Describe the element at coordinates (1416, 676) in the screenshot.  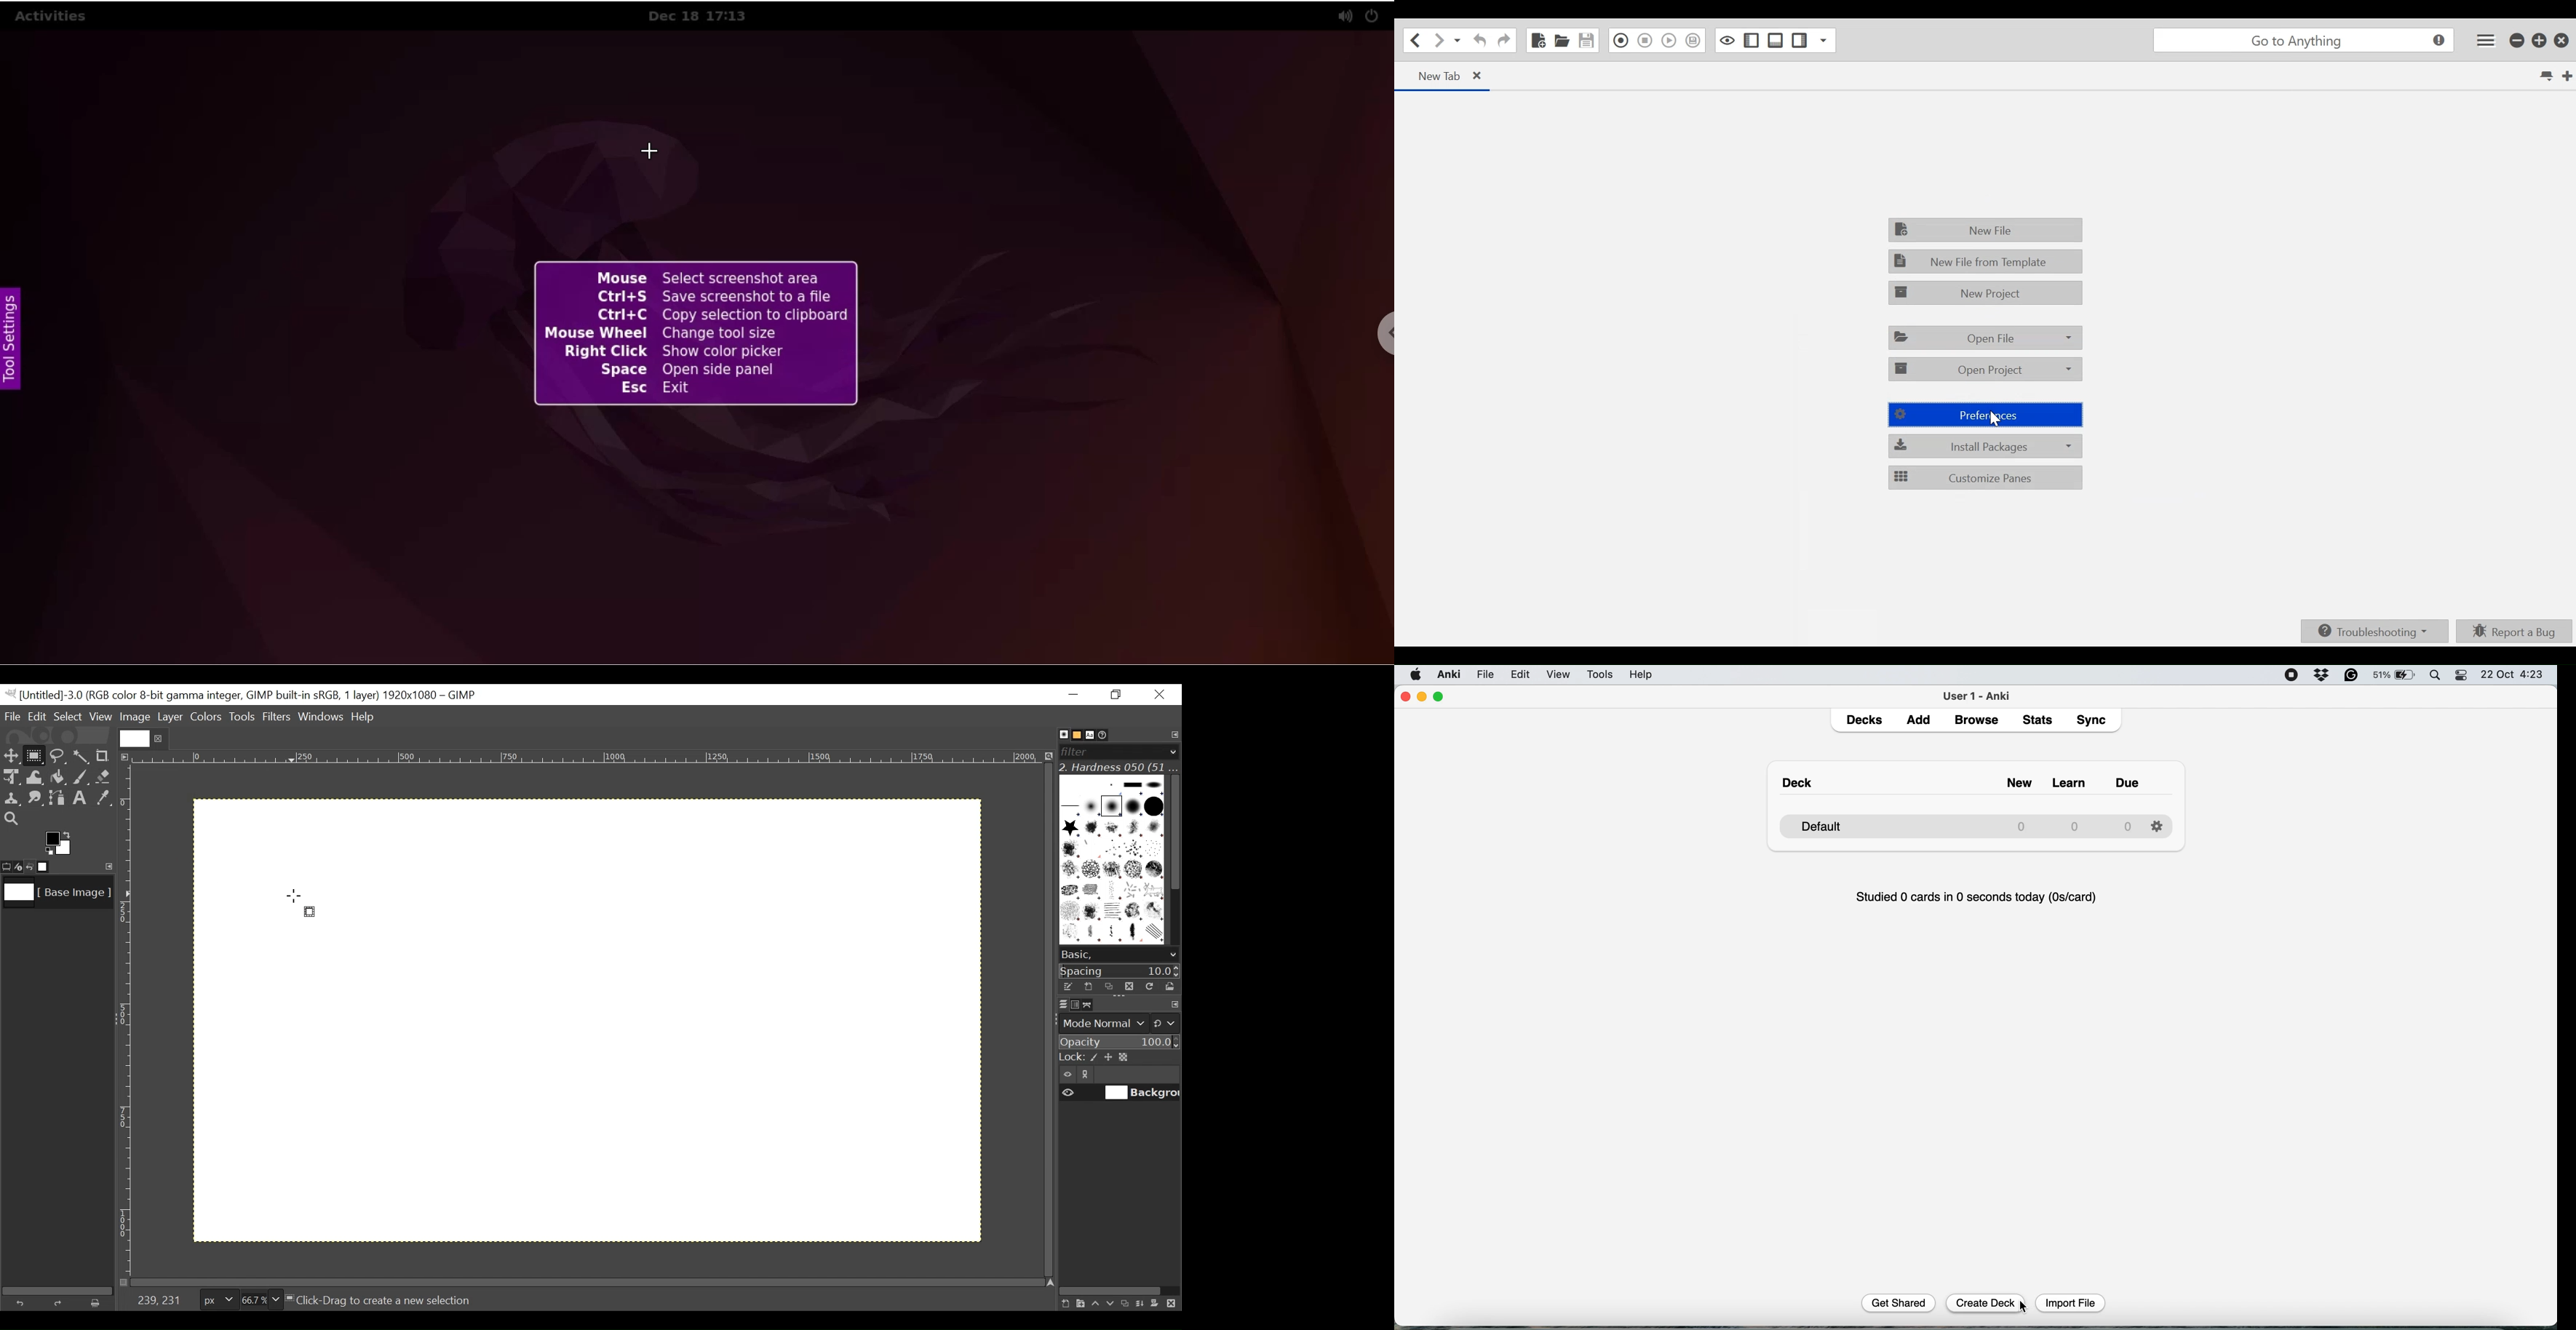
I see `system logo` at that location.